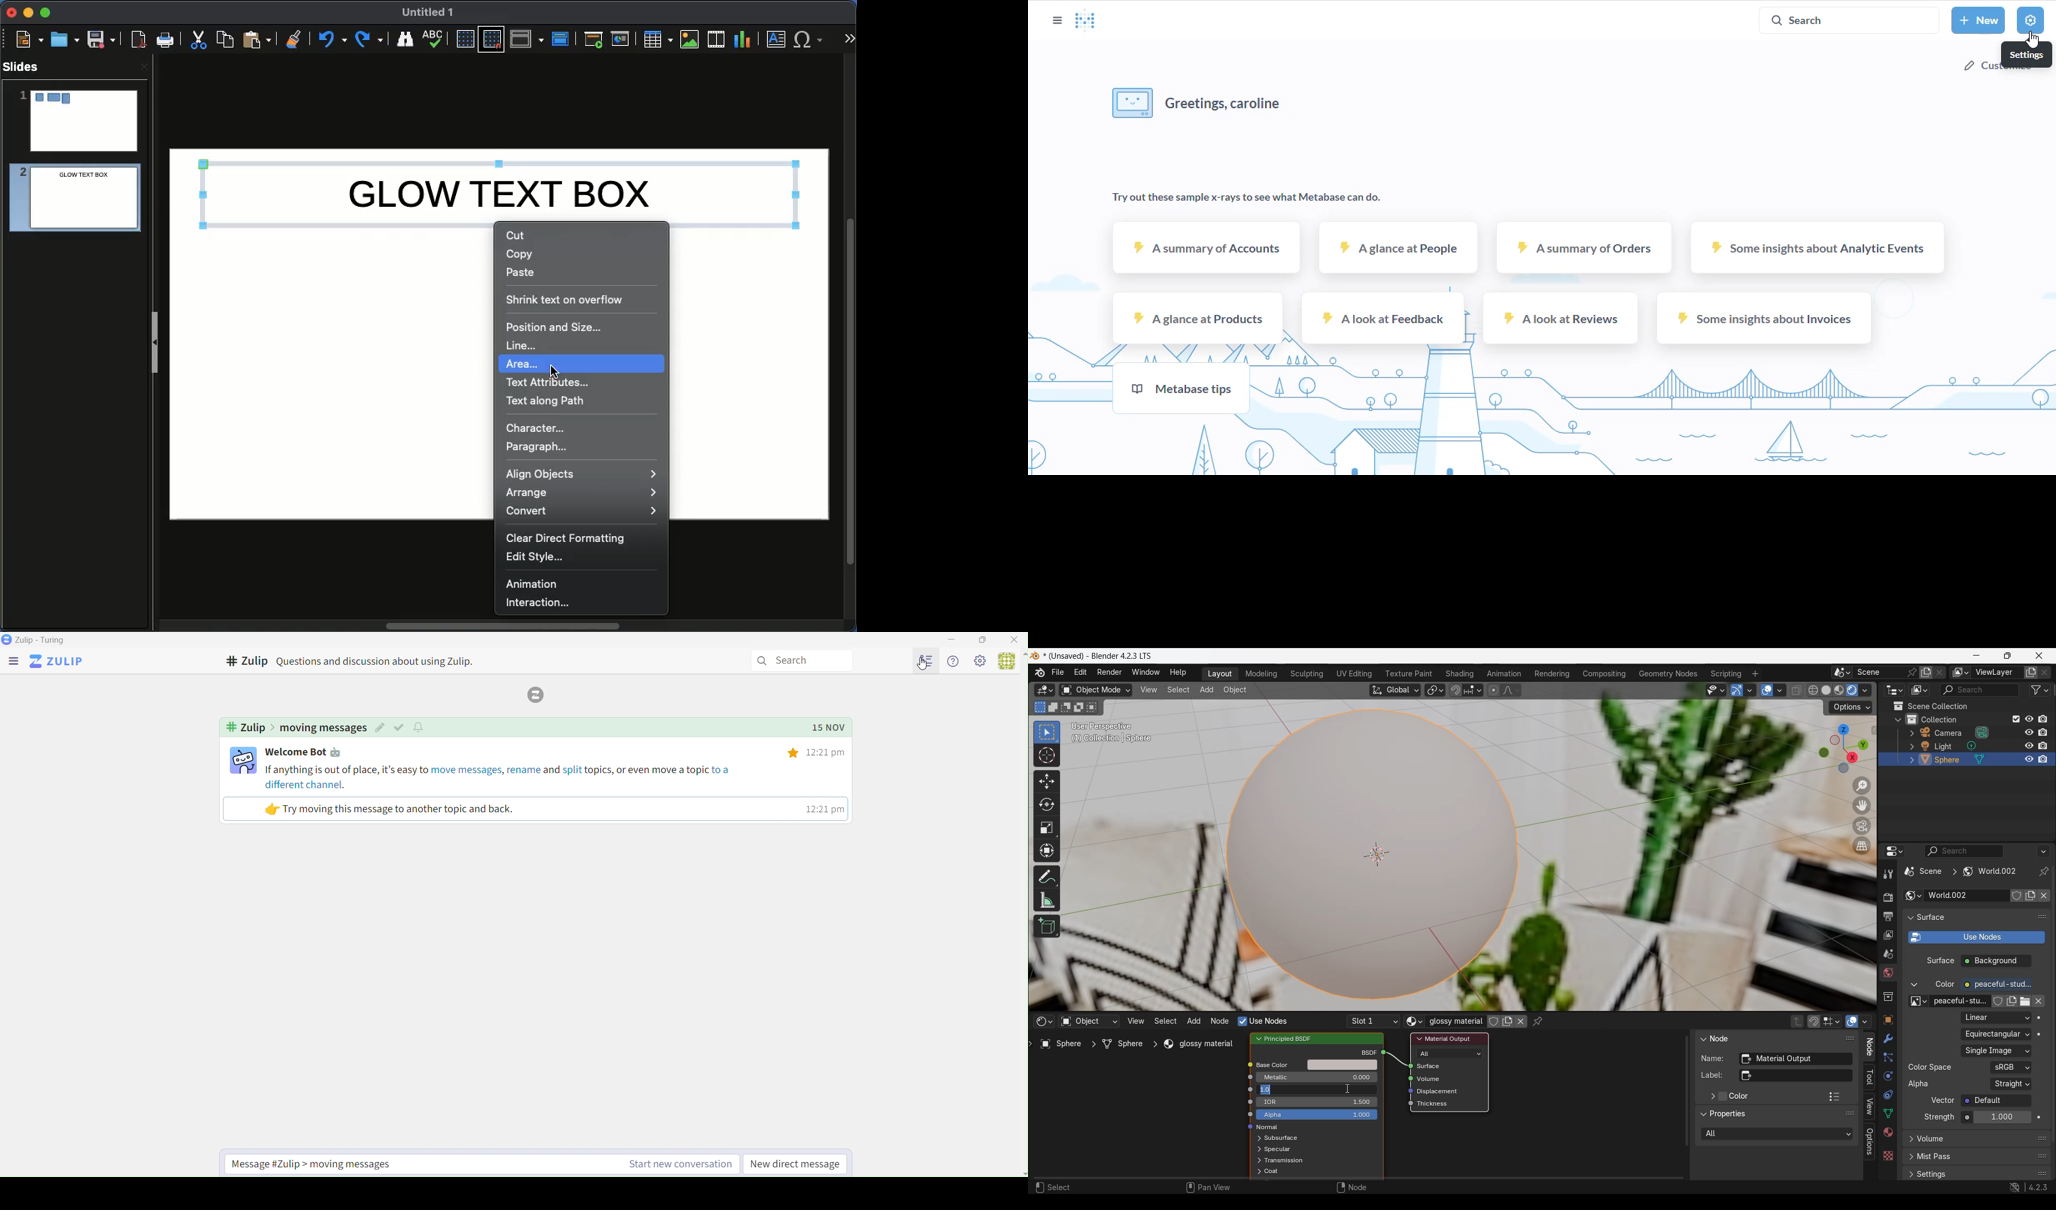  Describe the element at coordinates (554, 371) in the screenshot. I see `Cursor` at that location.